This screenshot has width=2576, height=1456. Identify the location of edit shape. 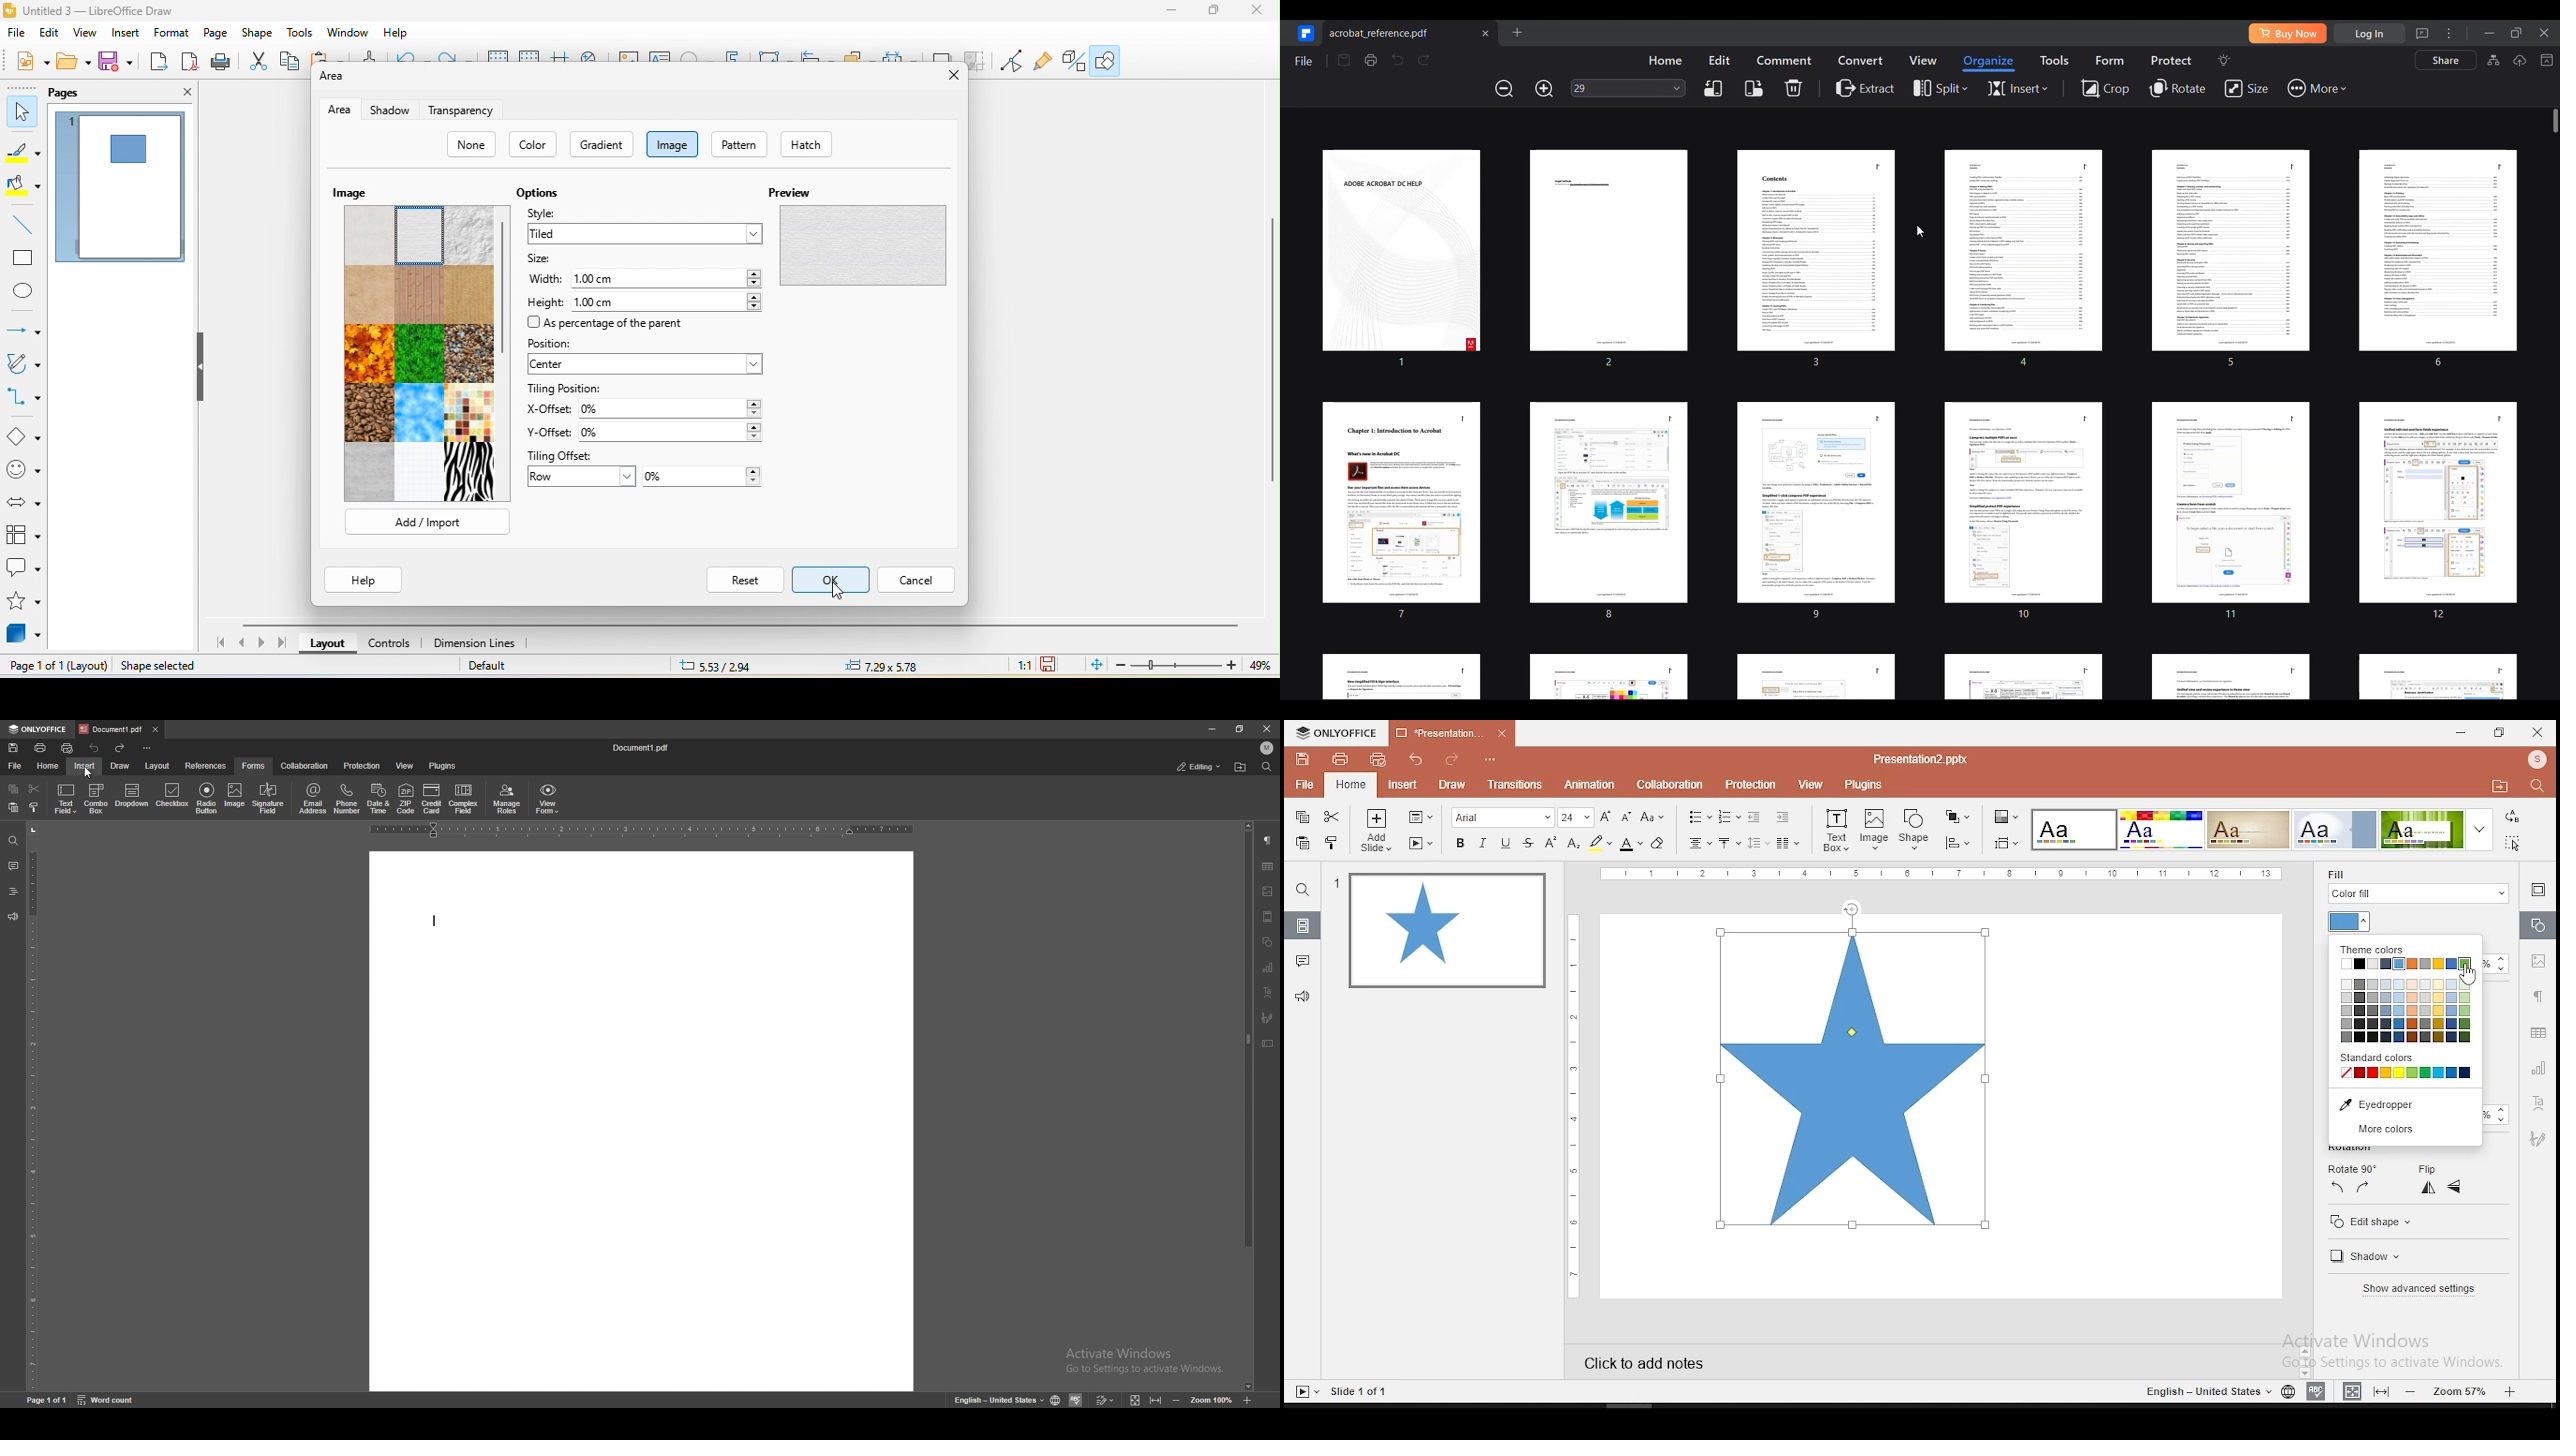
(2370, 1221).